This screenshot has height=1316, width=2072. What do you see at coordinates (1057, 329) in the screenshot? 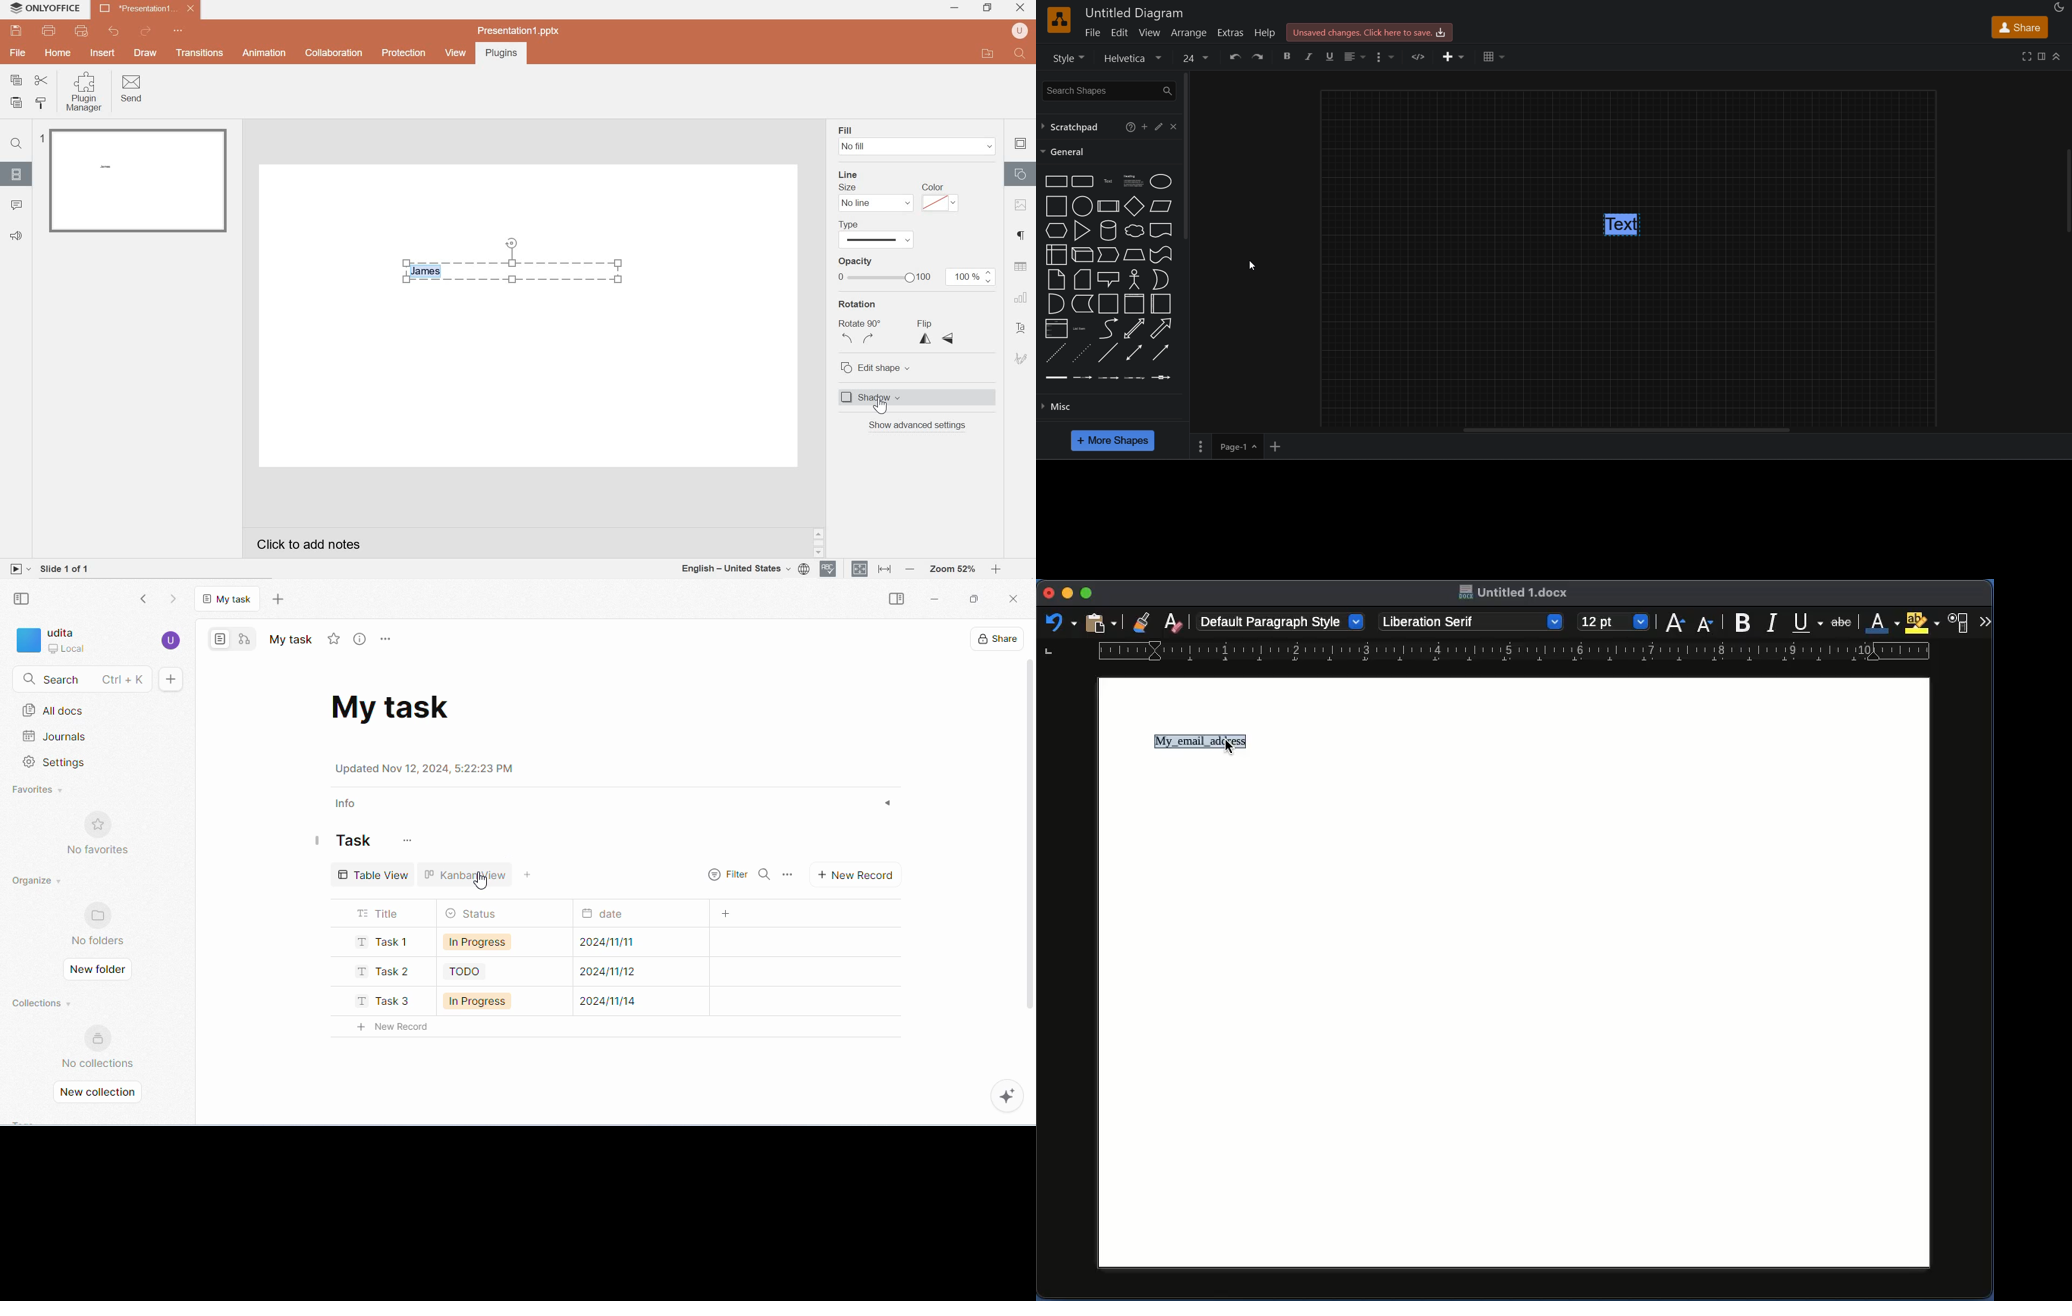
I see `List` at bounding box center [1057, 329].